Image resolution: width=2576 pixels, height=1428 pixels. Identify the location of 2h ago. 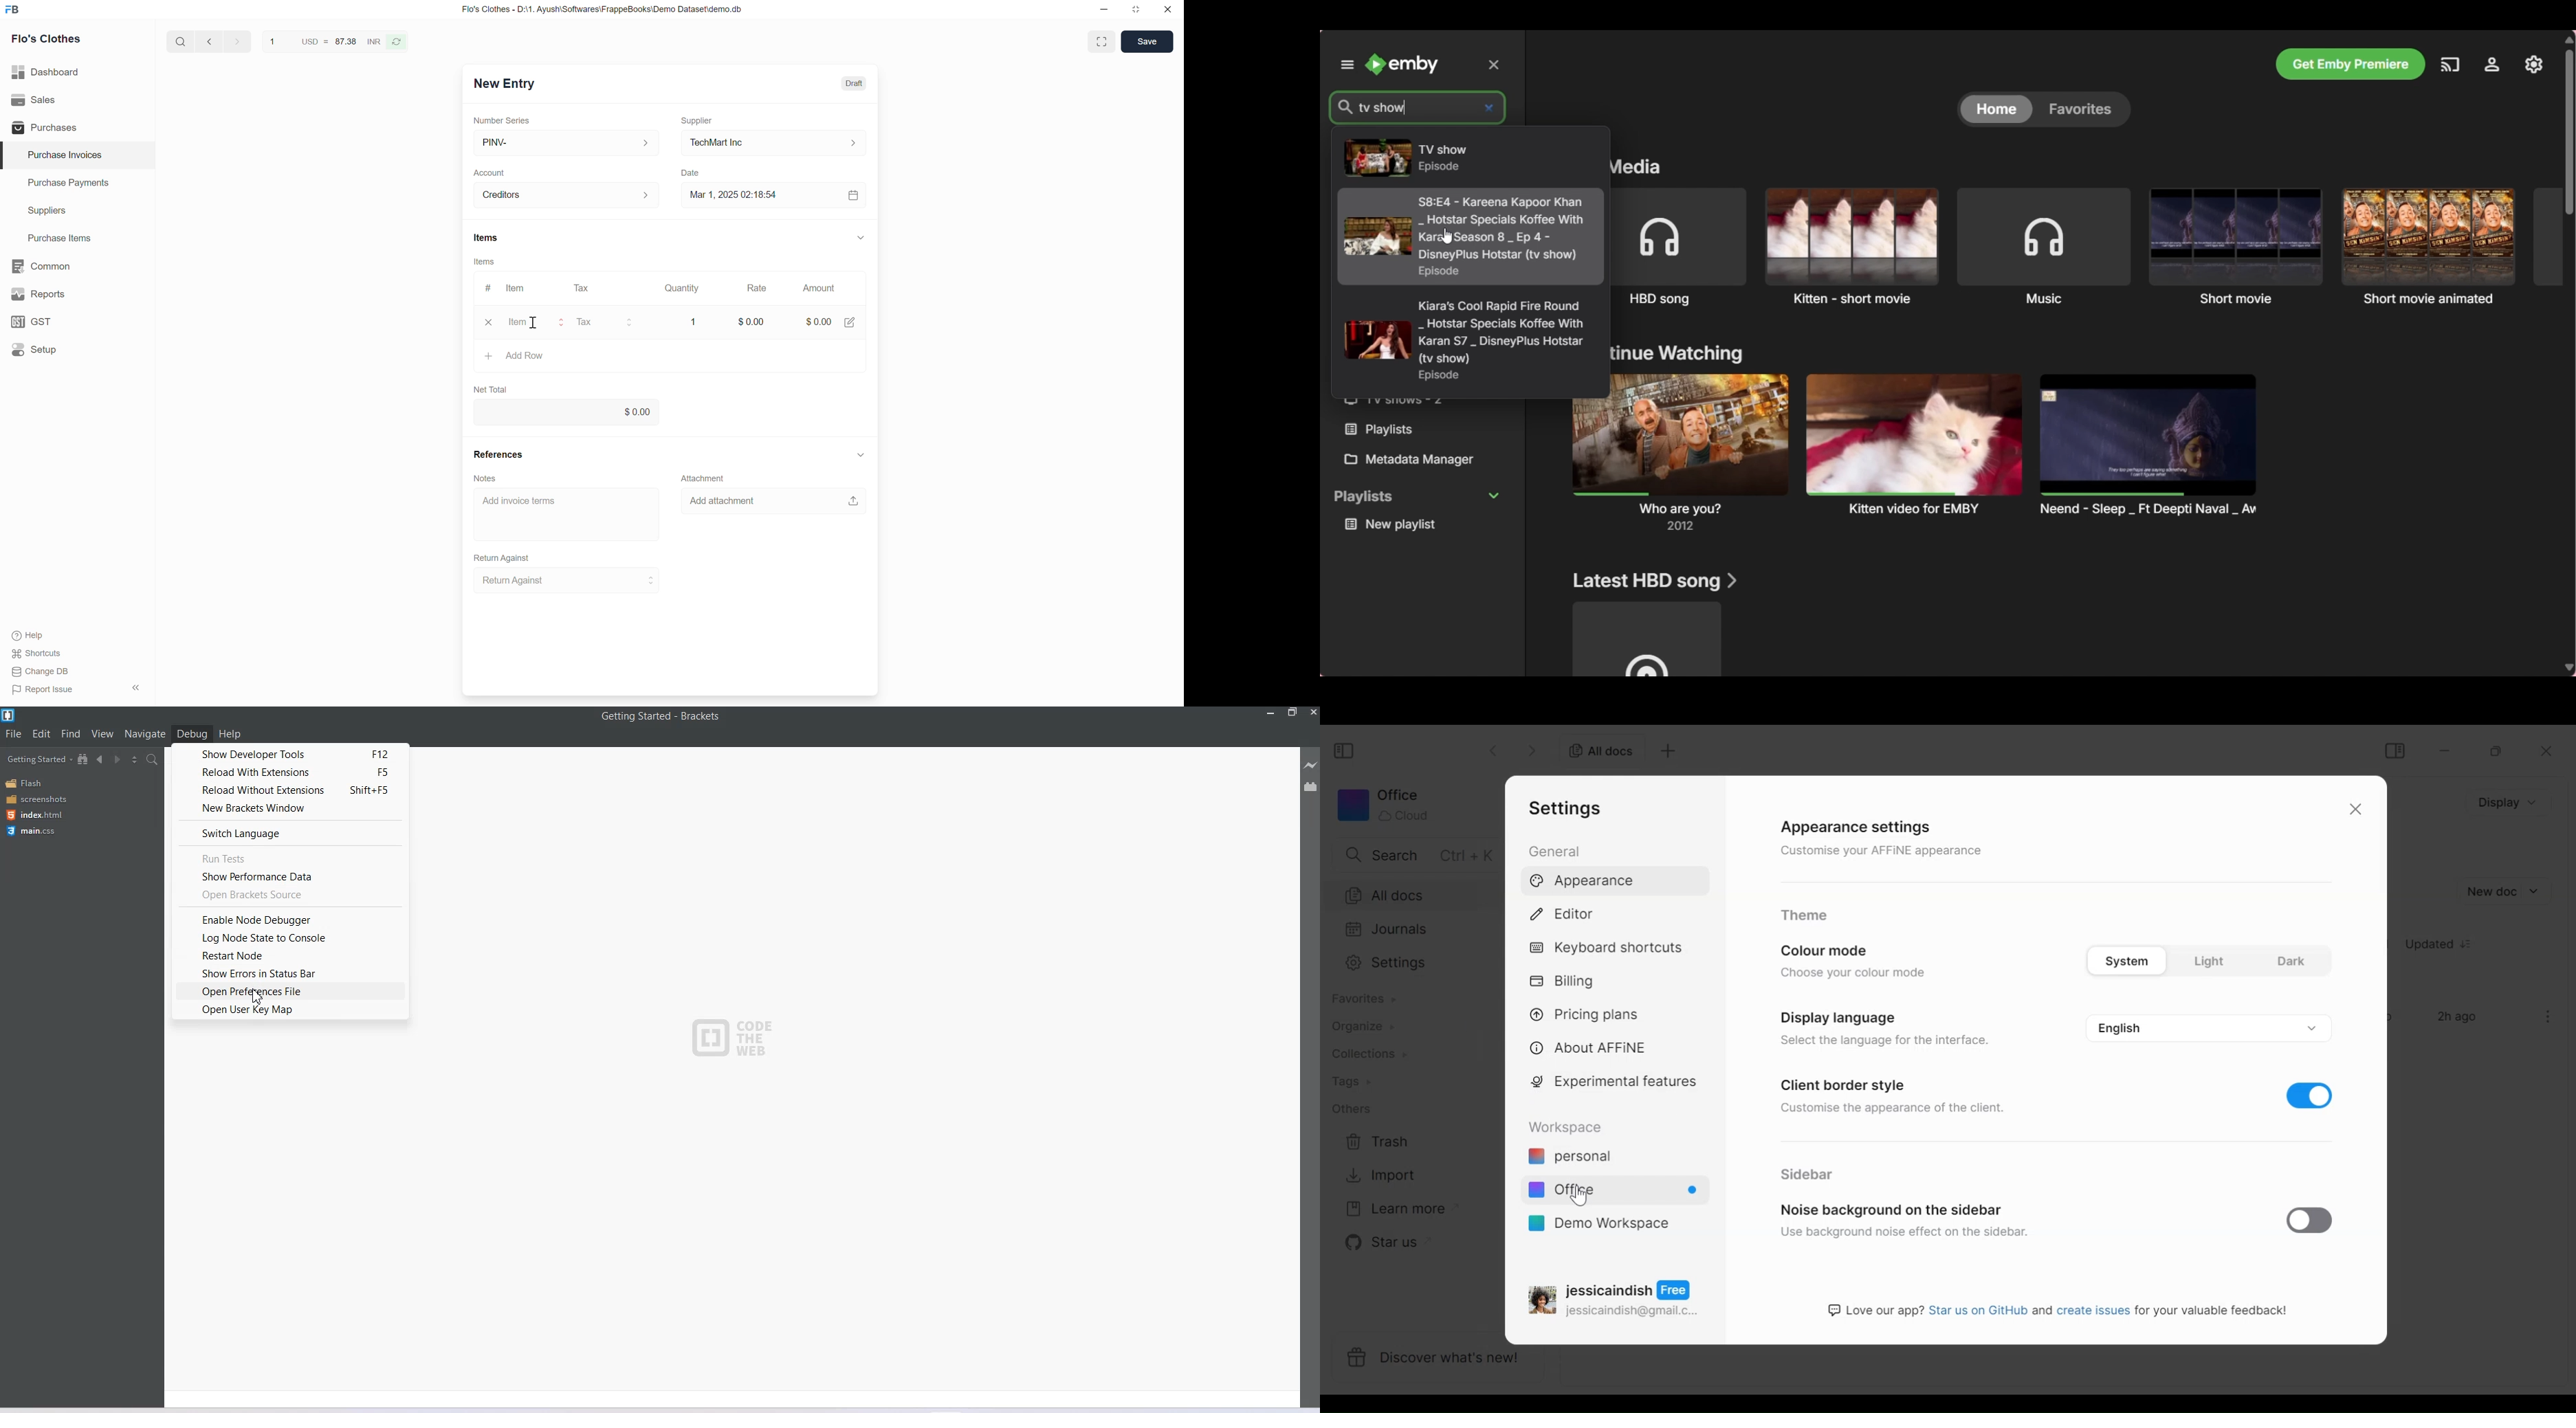
(2460, 1018).